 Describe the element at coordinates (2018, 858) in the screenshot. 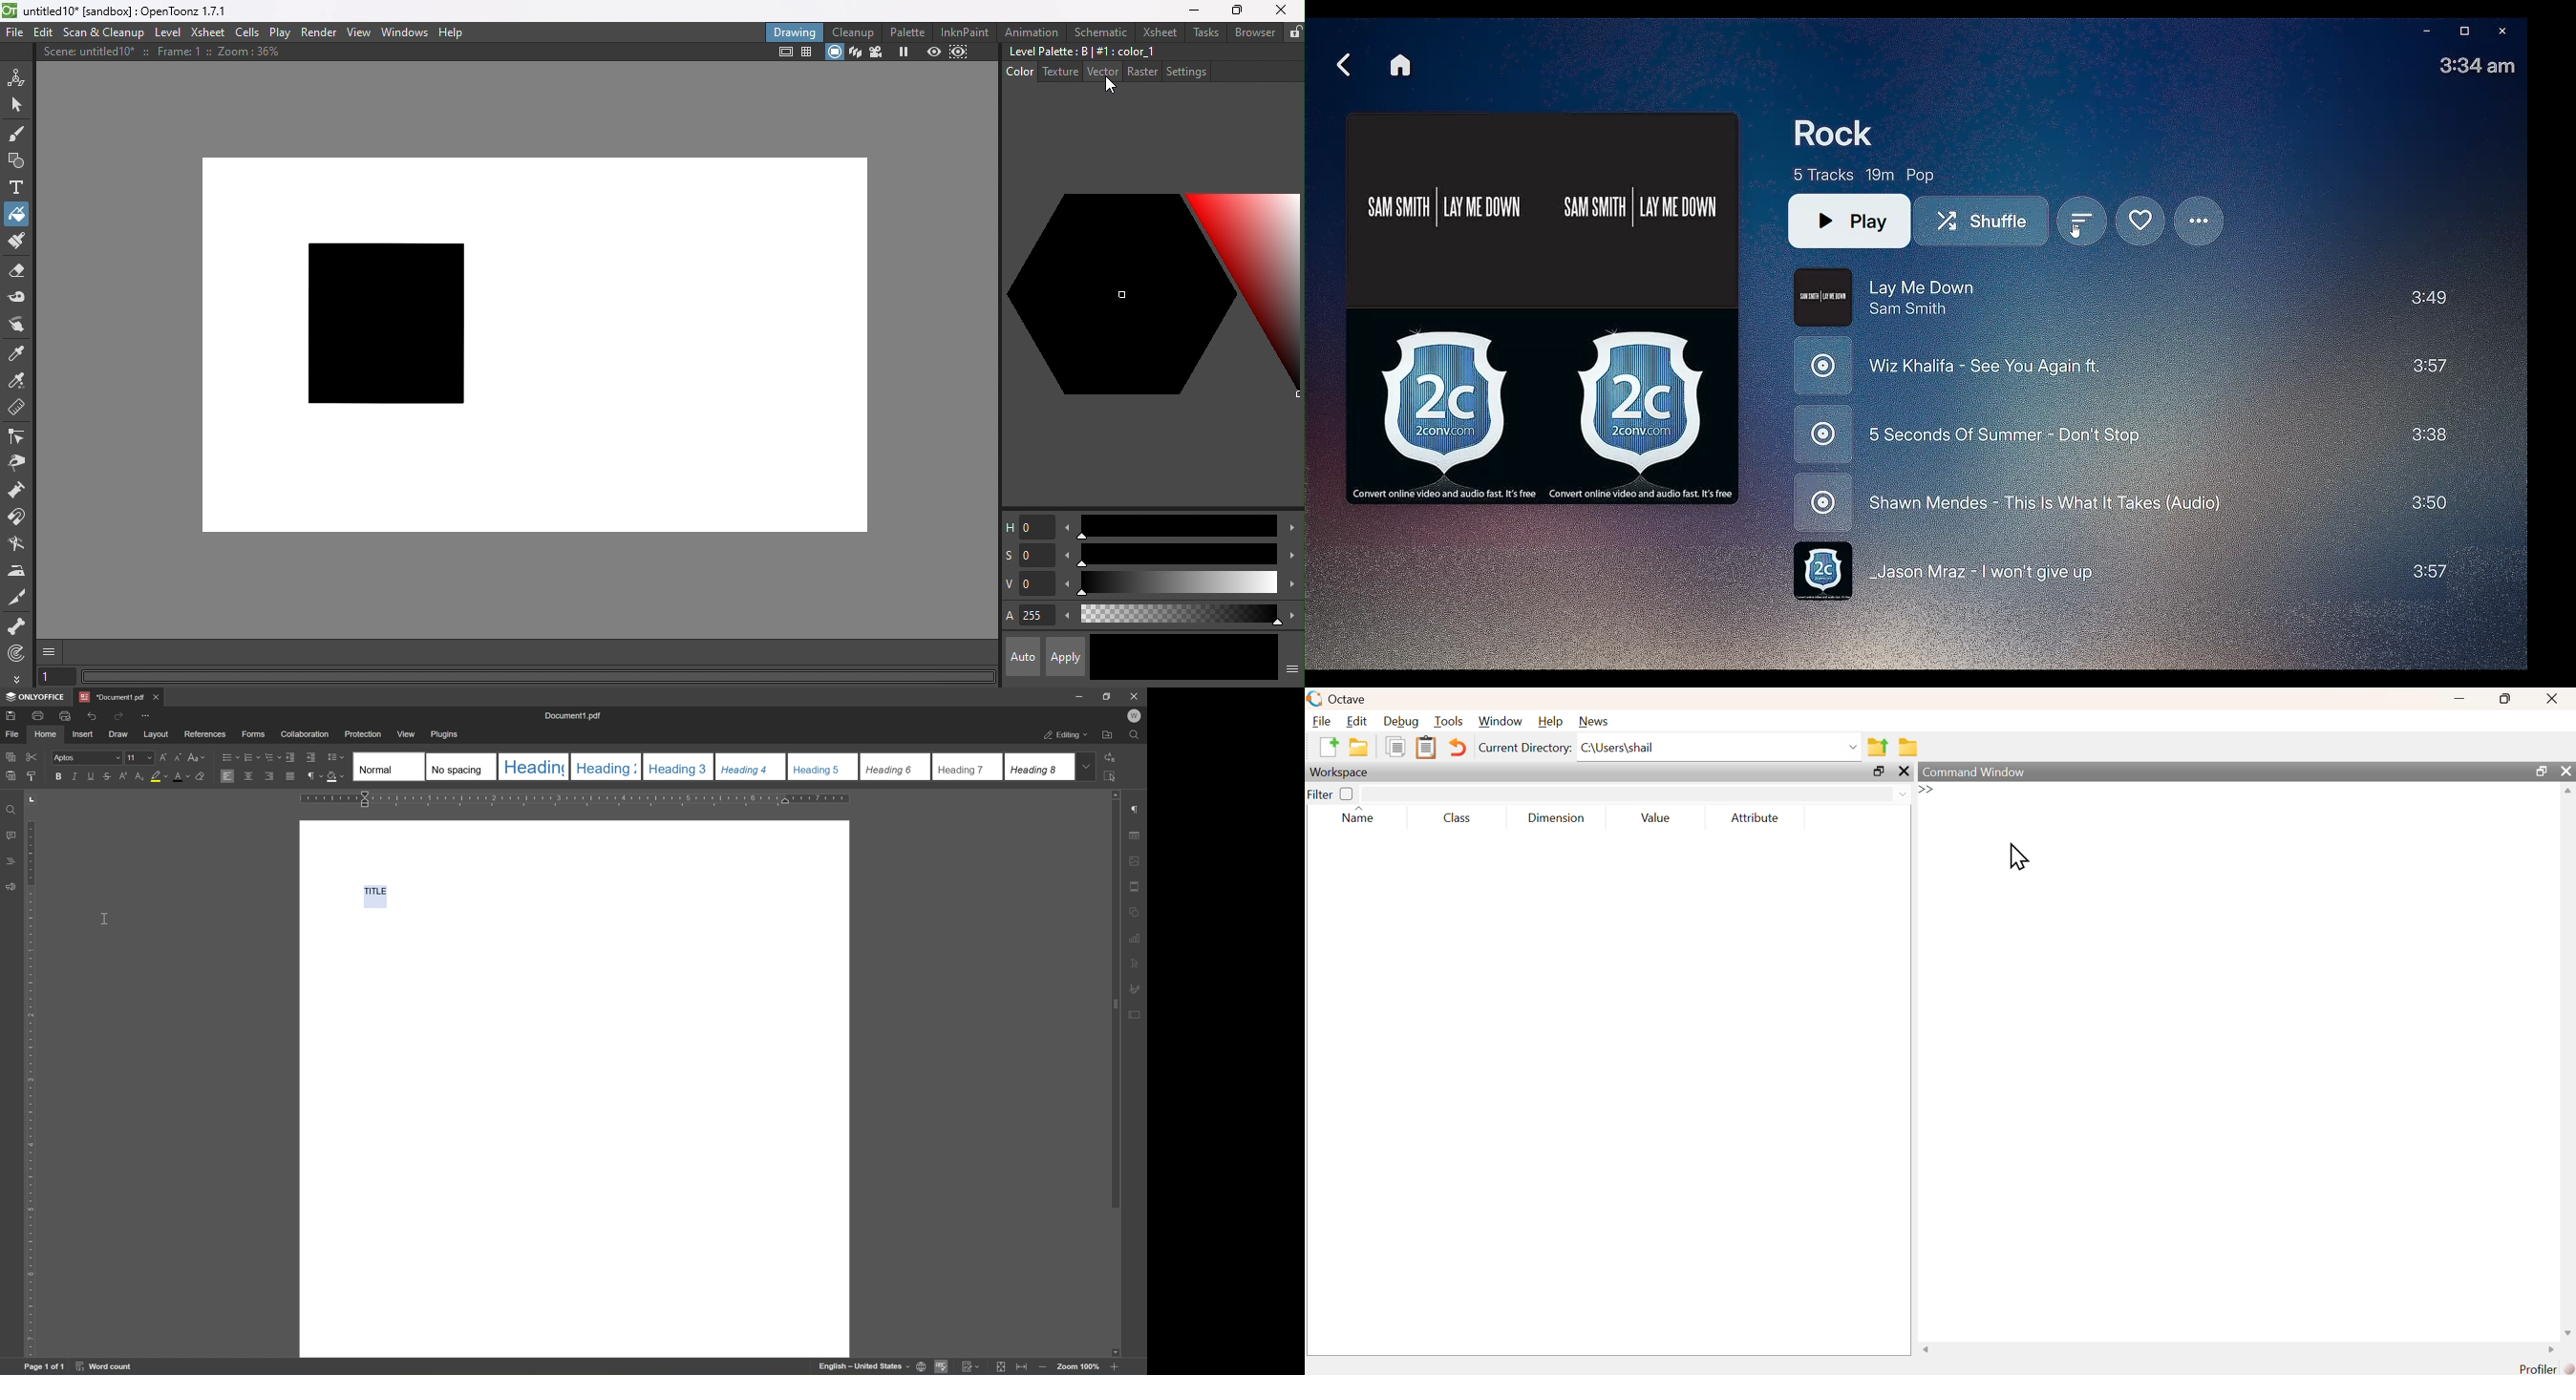

I see `cursor` at that location.